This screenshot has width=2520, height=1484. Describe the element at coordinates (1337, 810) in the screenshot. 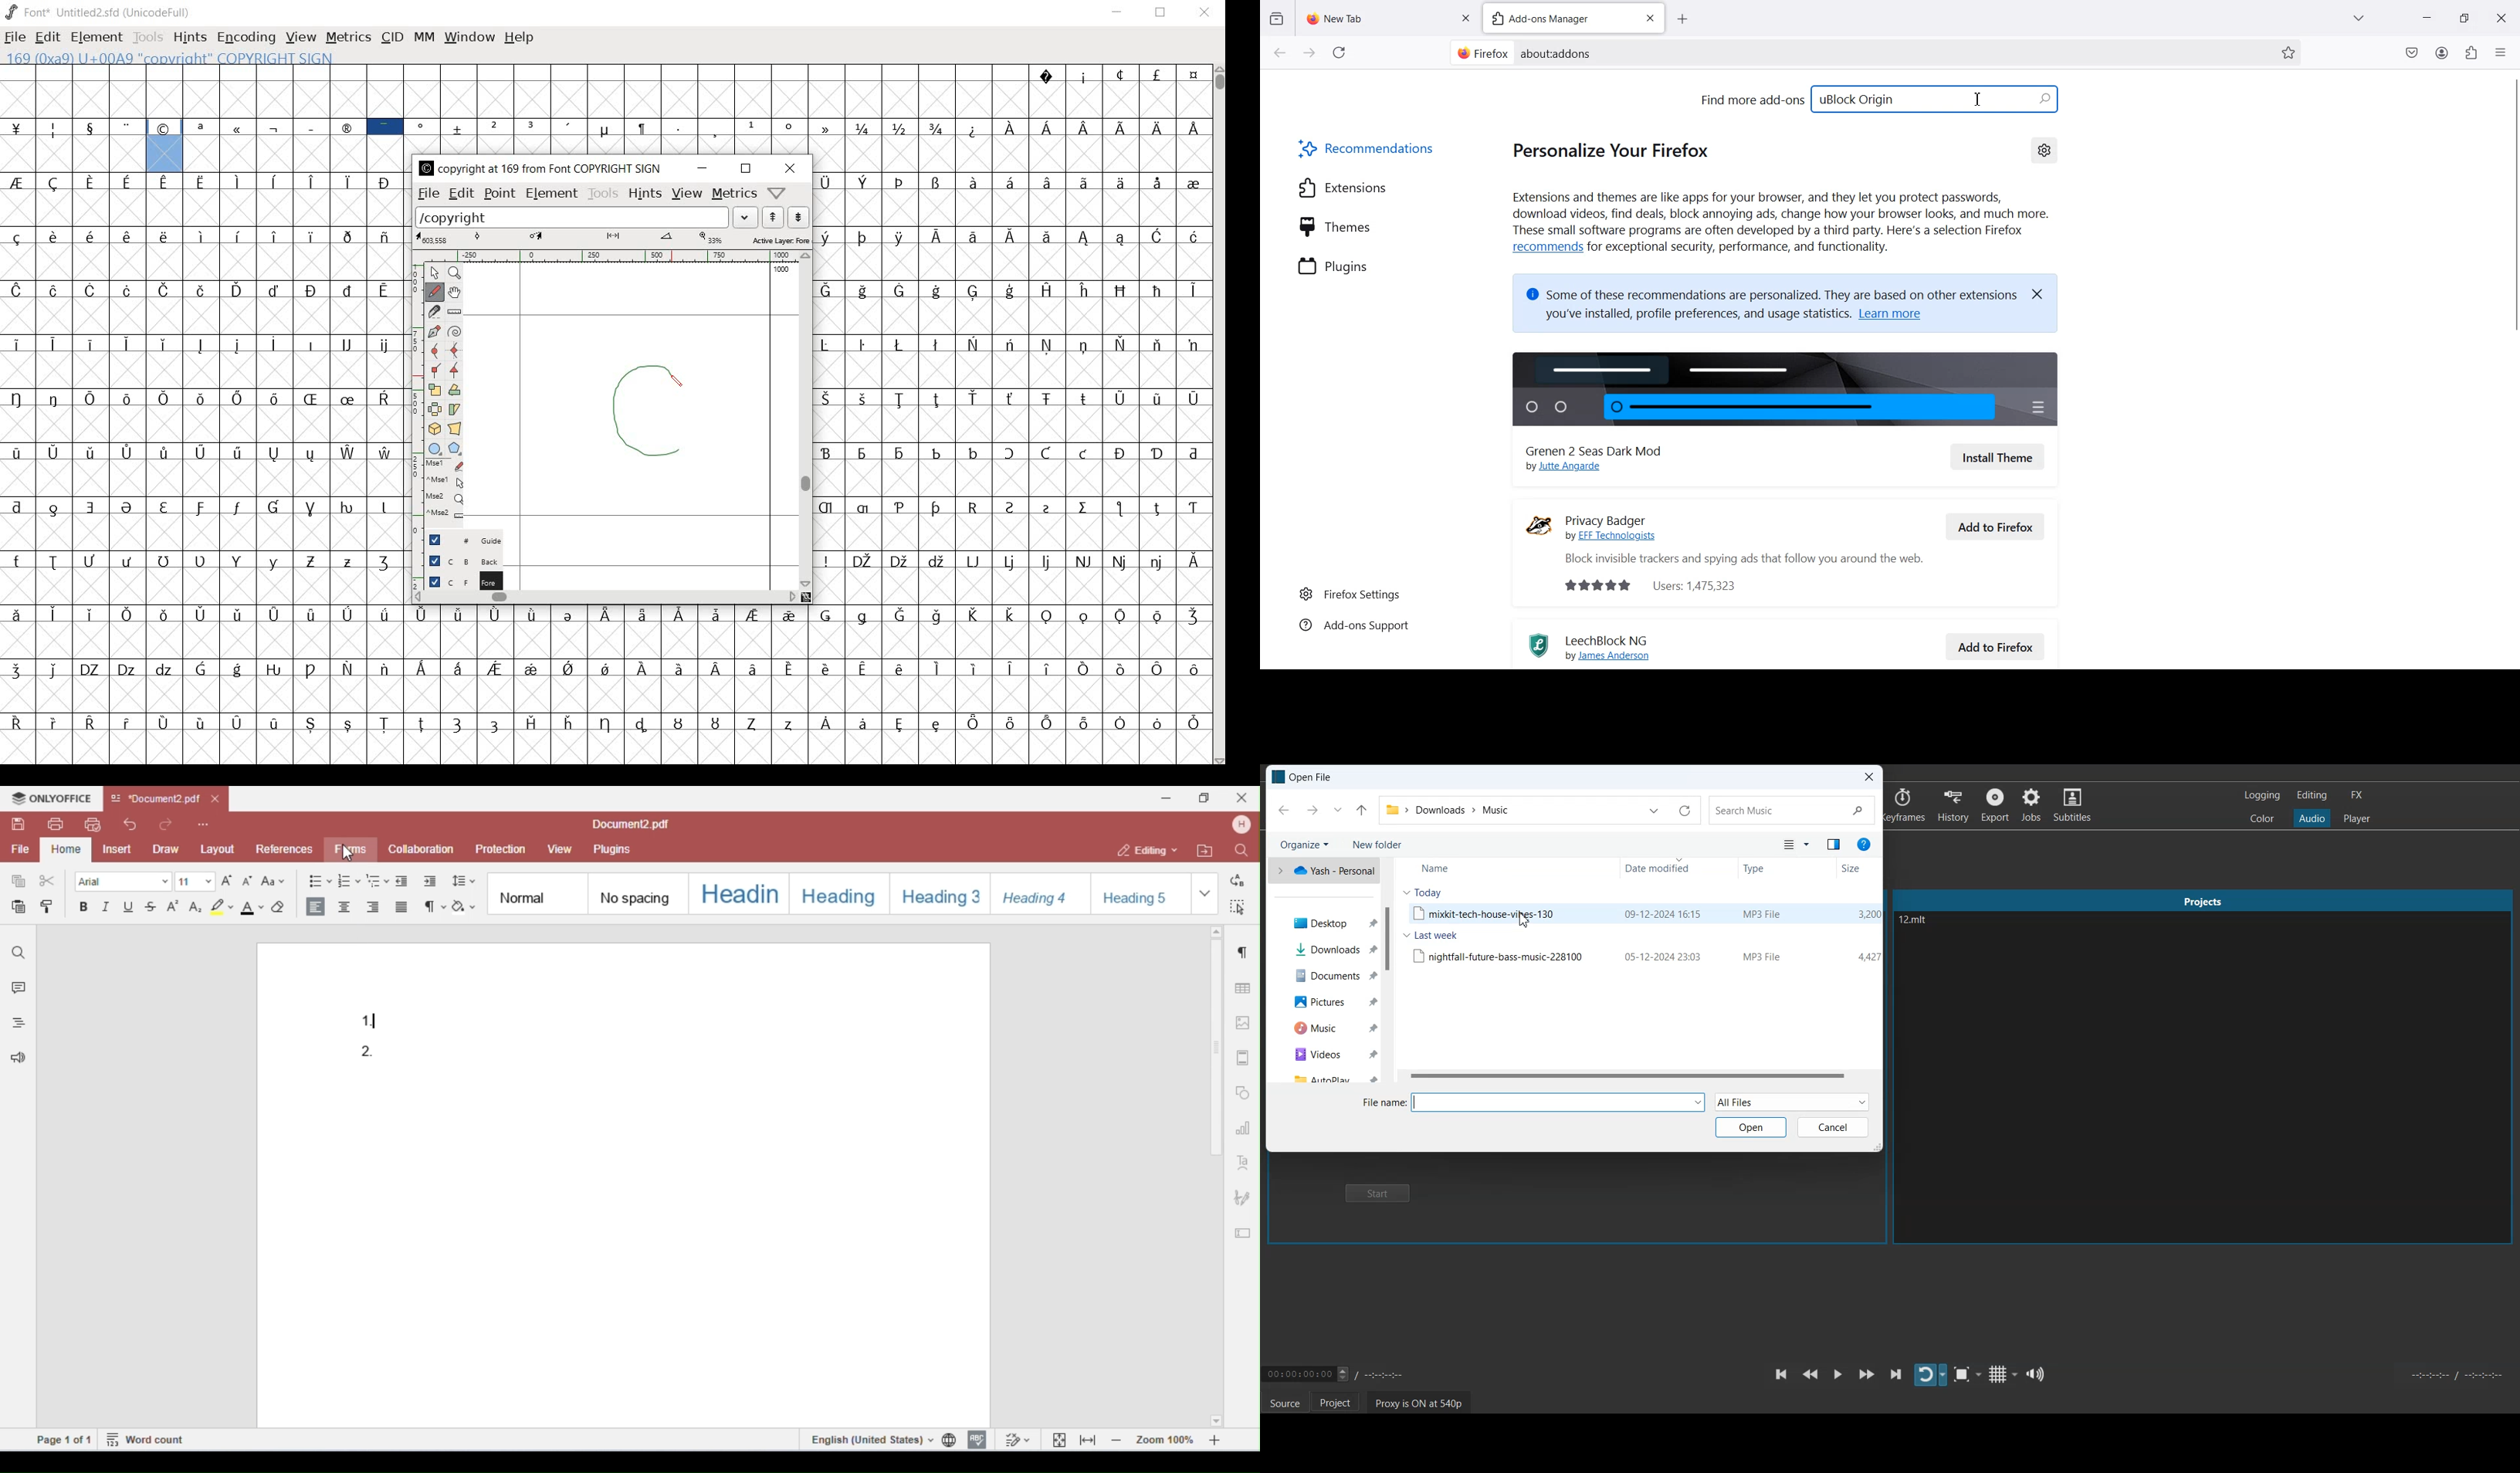

I see `Recent file` at that location.